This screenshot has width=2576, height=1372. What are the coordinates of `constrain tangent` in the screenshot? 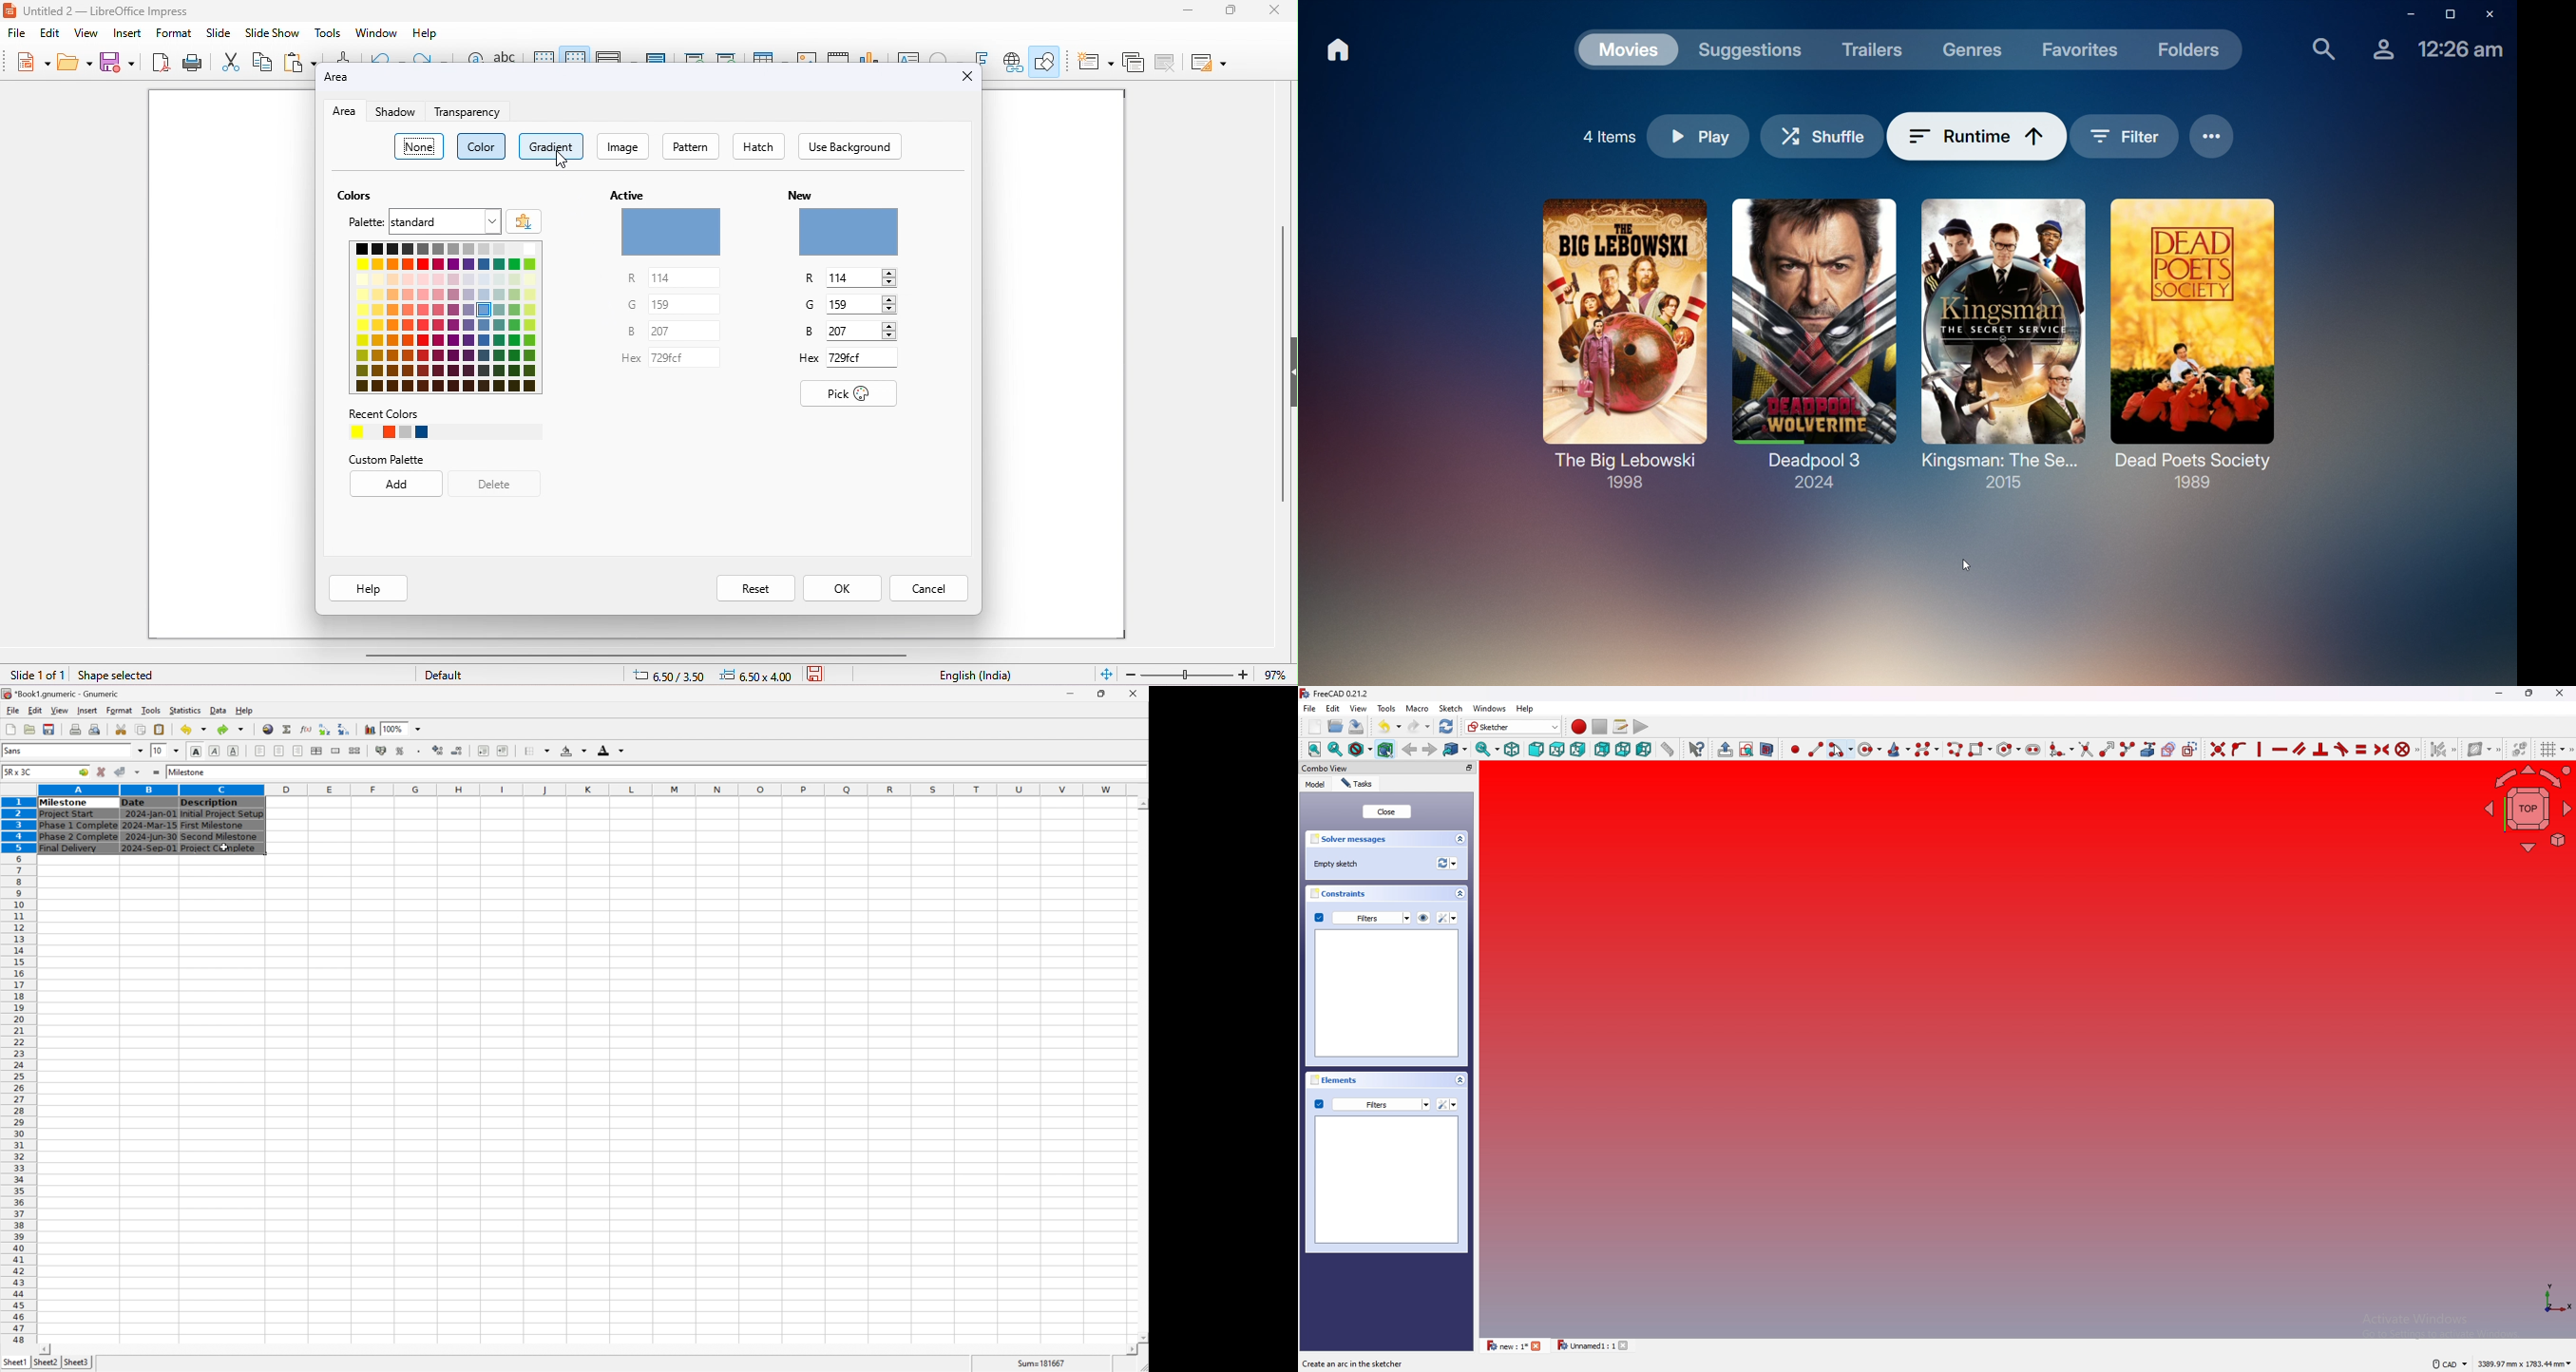 It's located at (2342, 749).